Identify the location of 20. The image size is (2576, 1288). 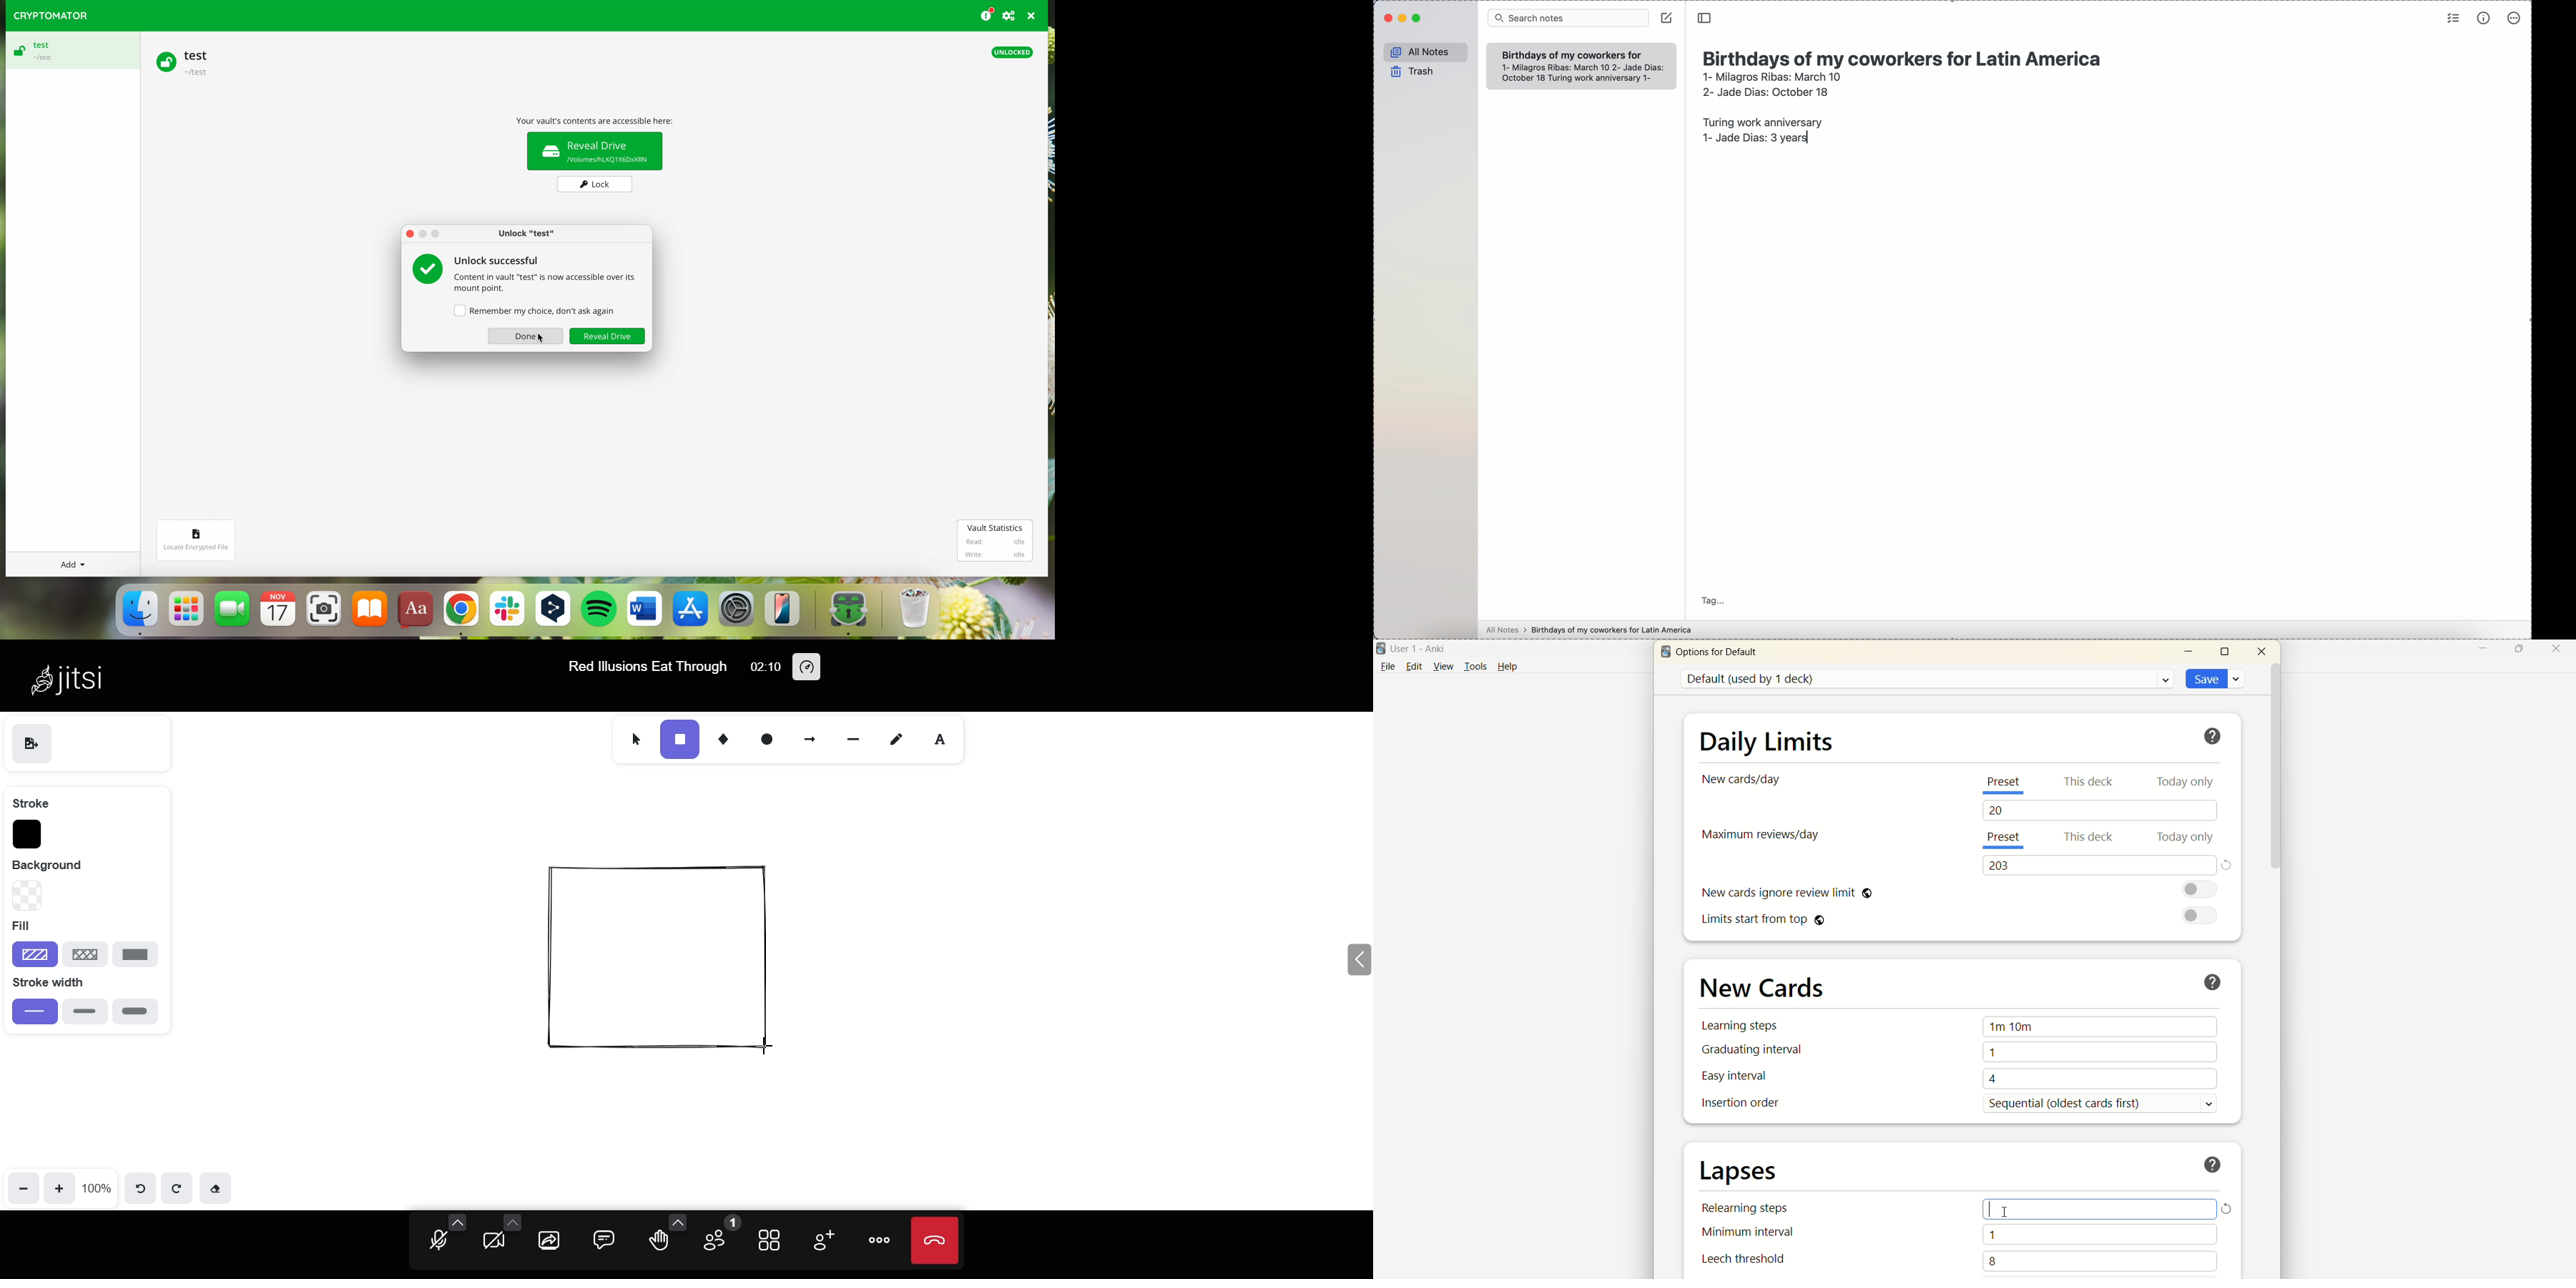
(2103, 811).